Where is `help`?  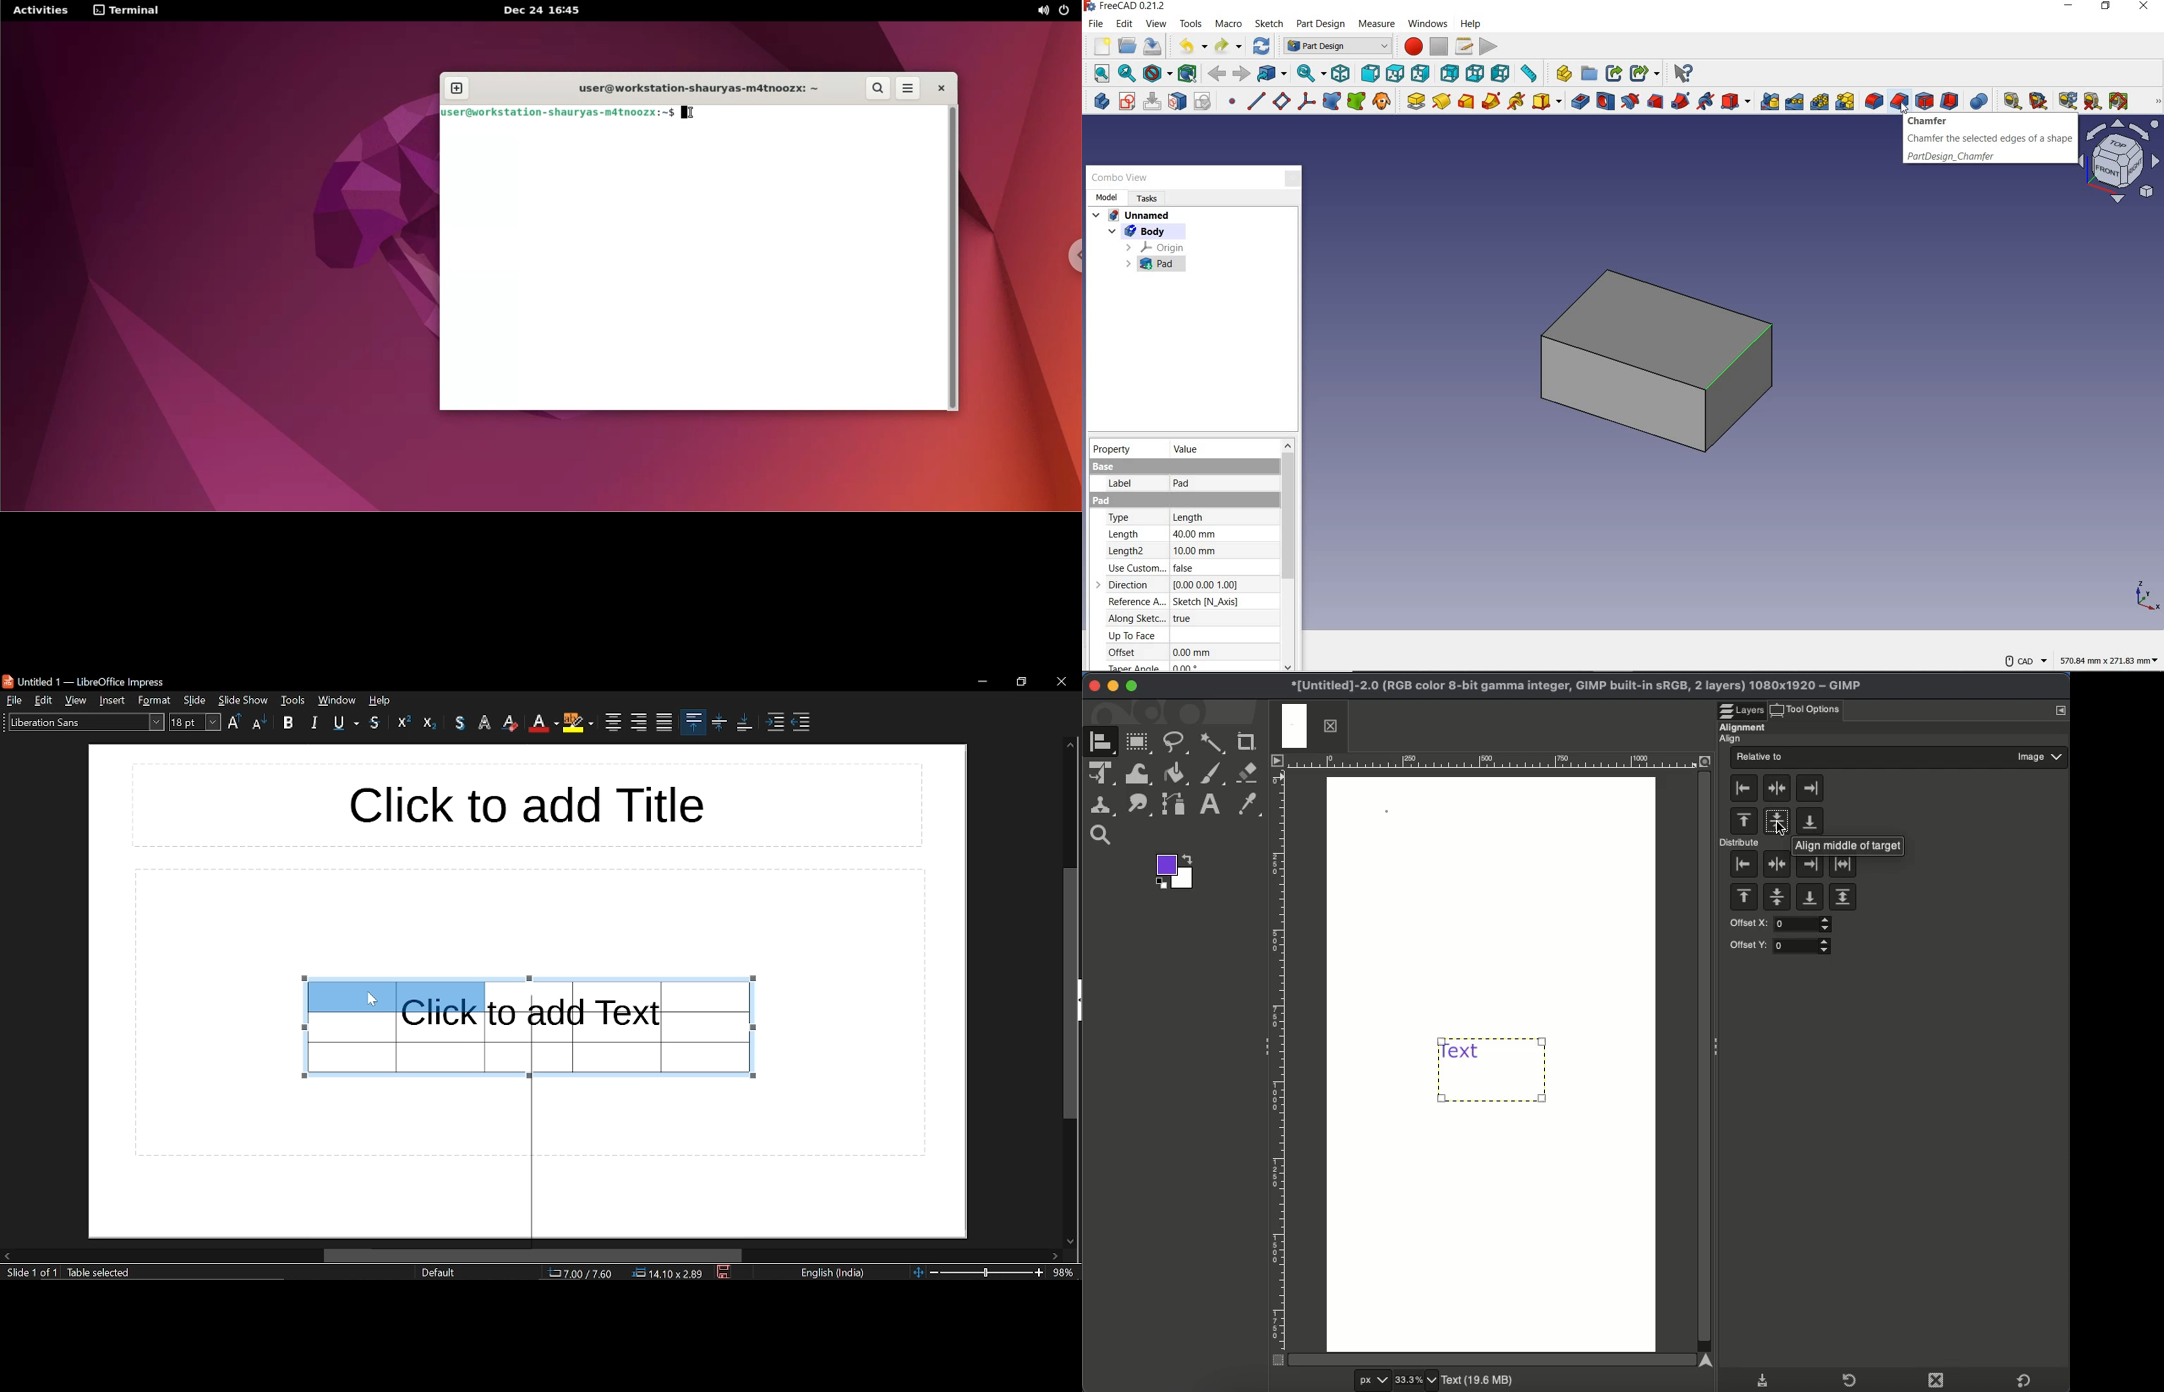 help is located at coordinates (382, 700).